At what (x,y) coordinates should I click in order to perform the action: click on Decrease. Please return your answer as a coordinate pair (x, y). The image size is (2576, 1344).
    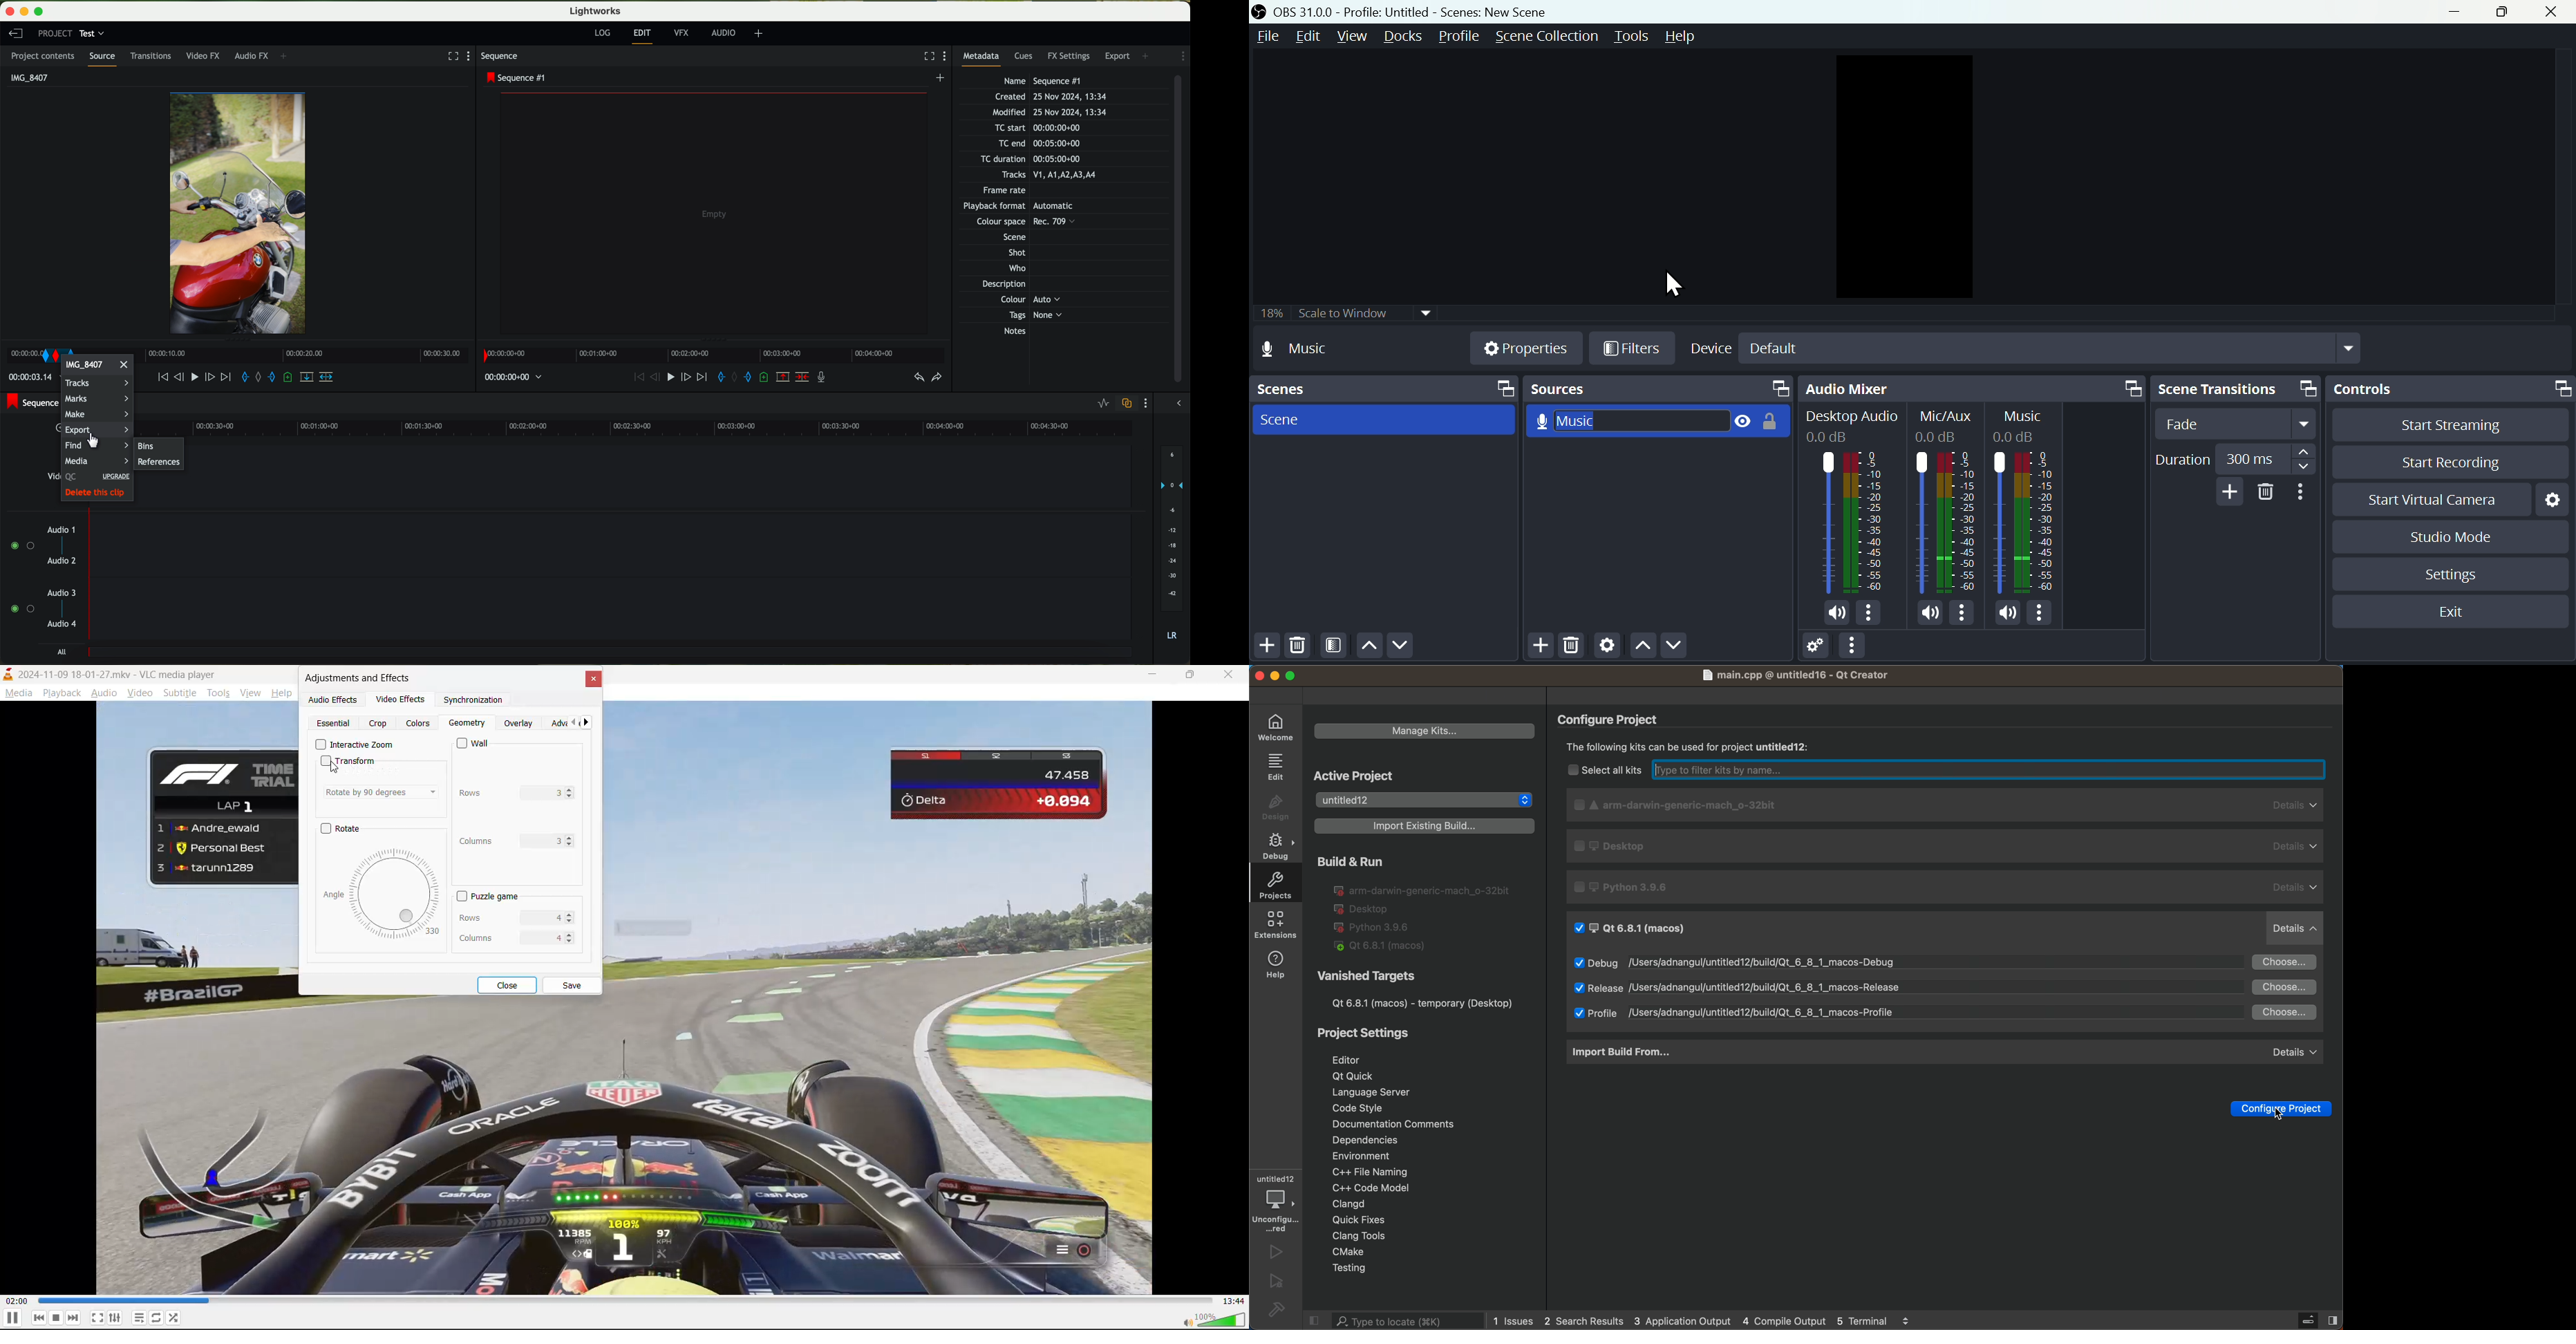
    Looking at the image, I should click on (572, 924).